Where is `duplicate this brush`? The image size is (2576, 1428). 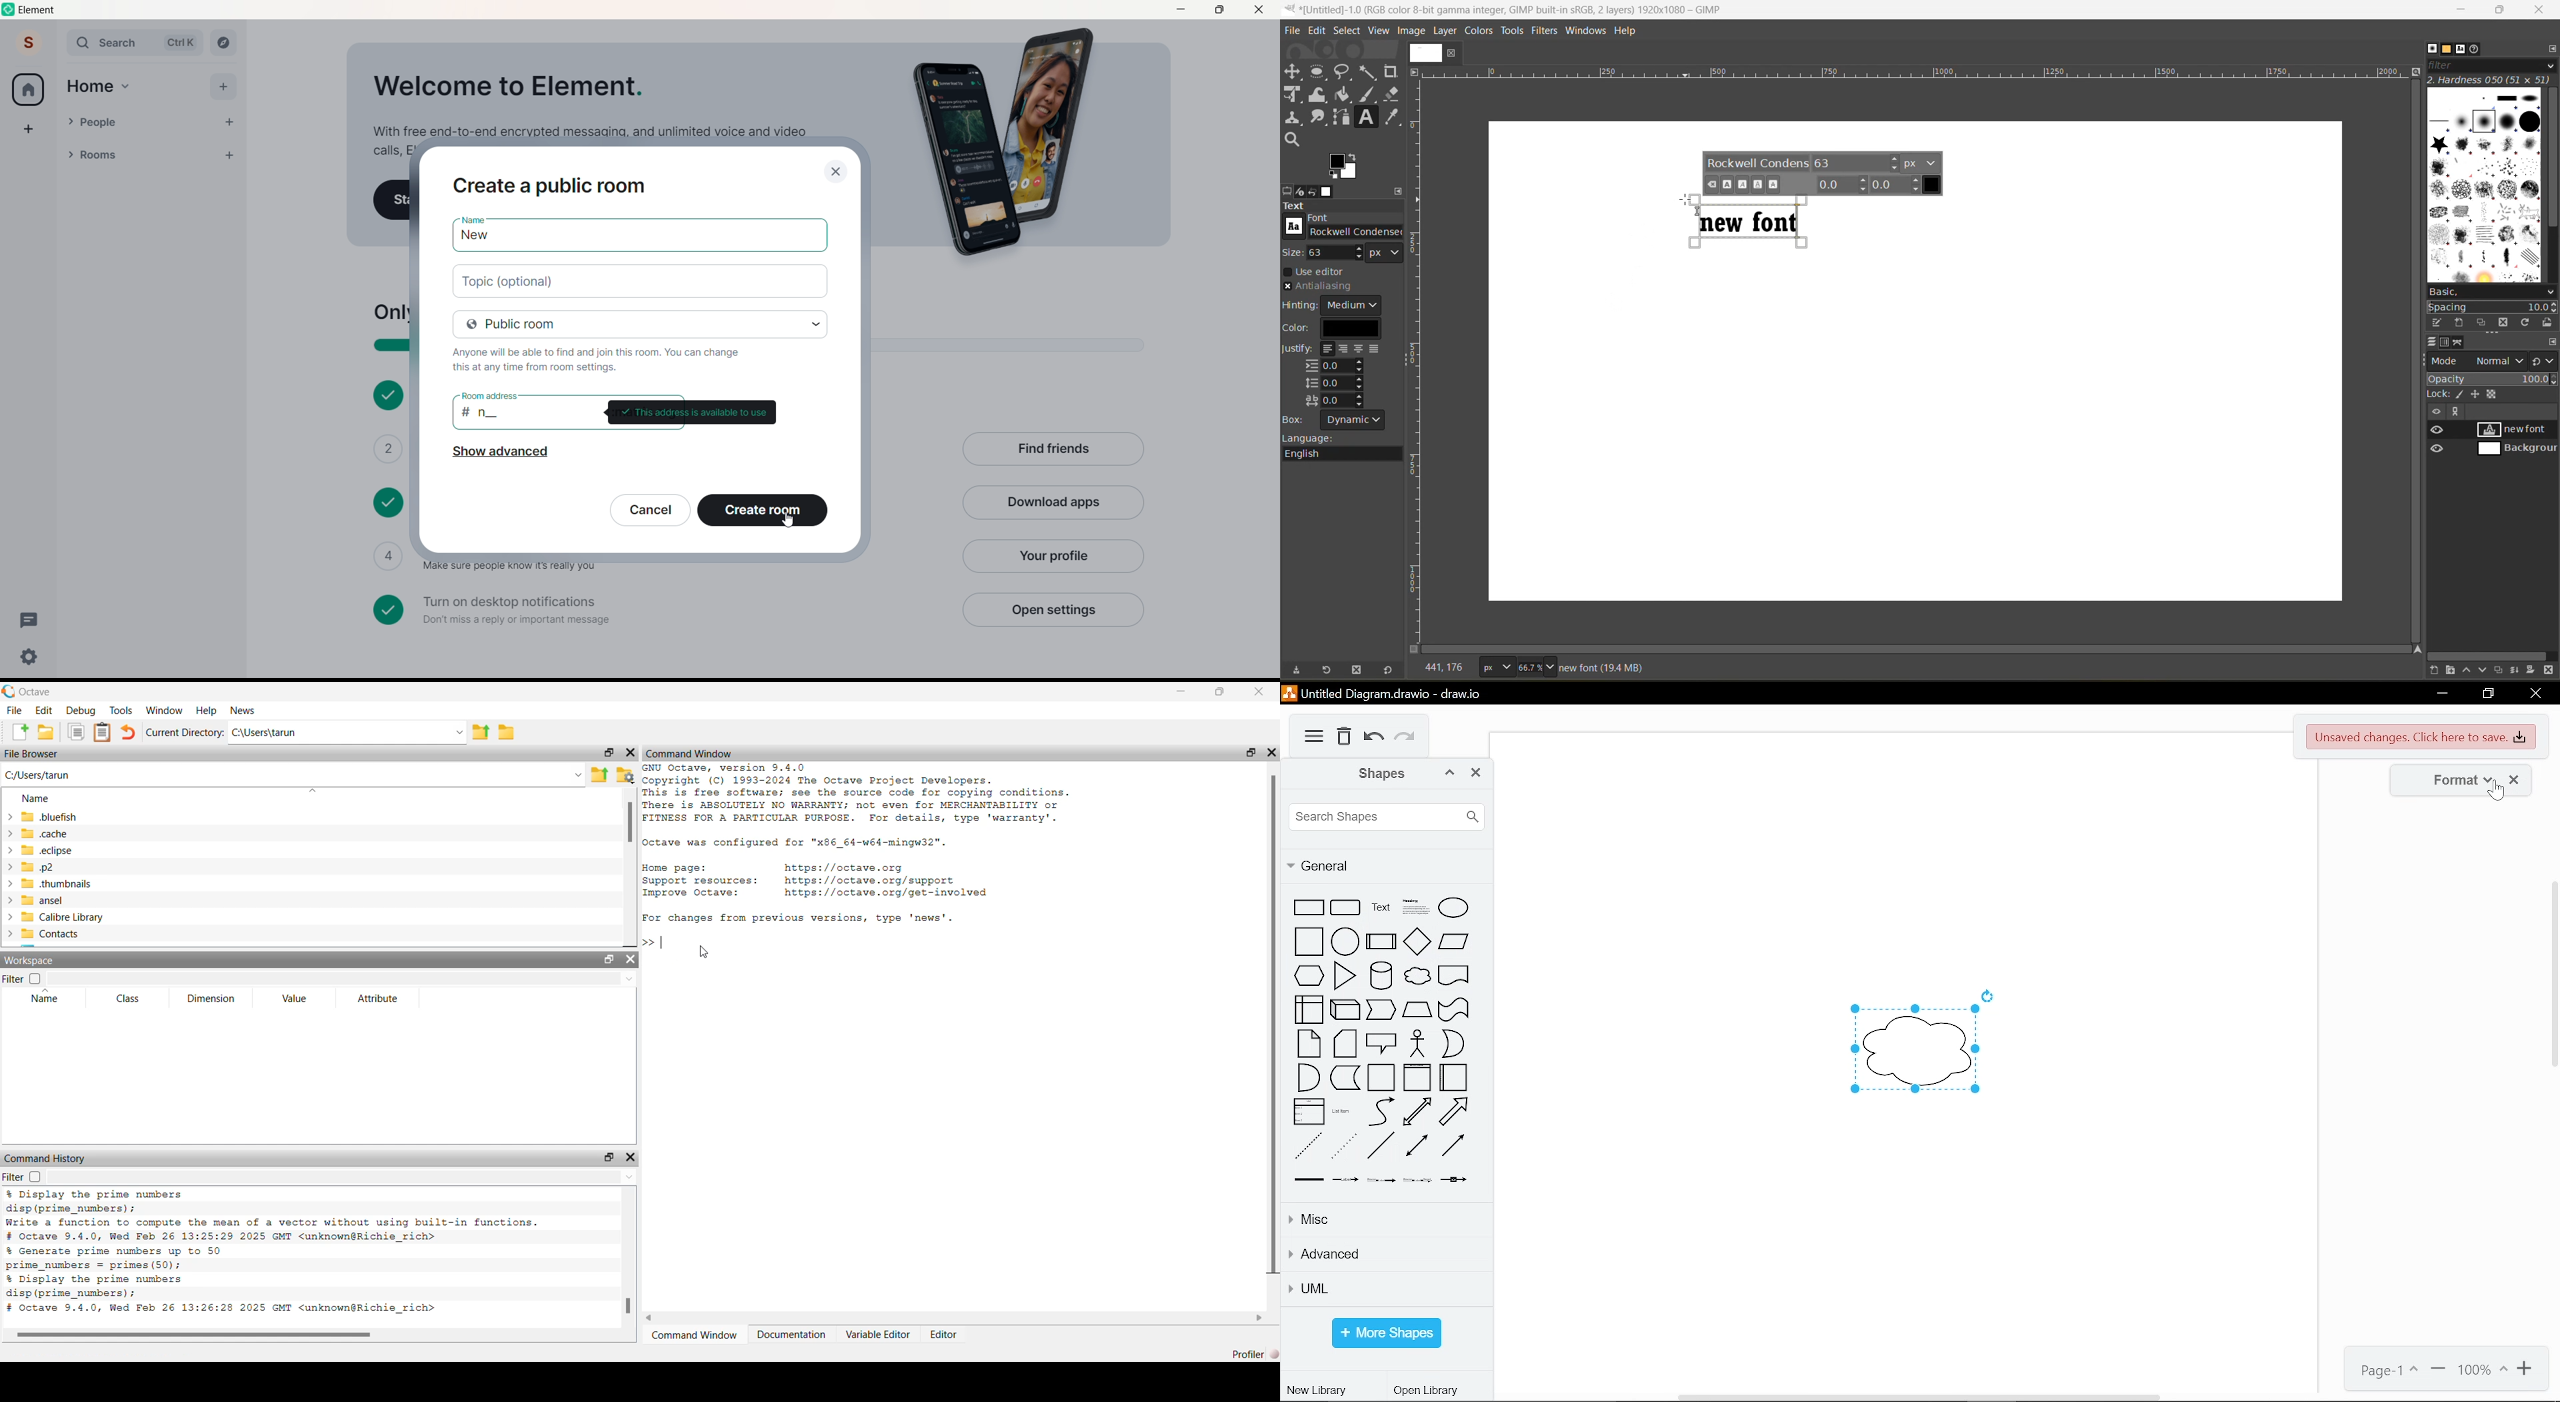 duplicate this brush is located at coordinates (2482, 322).